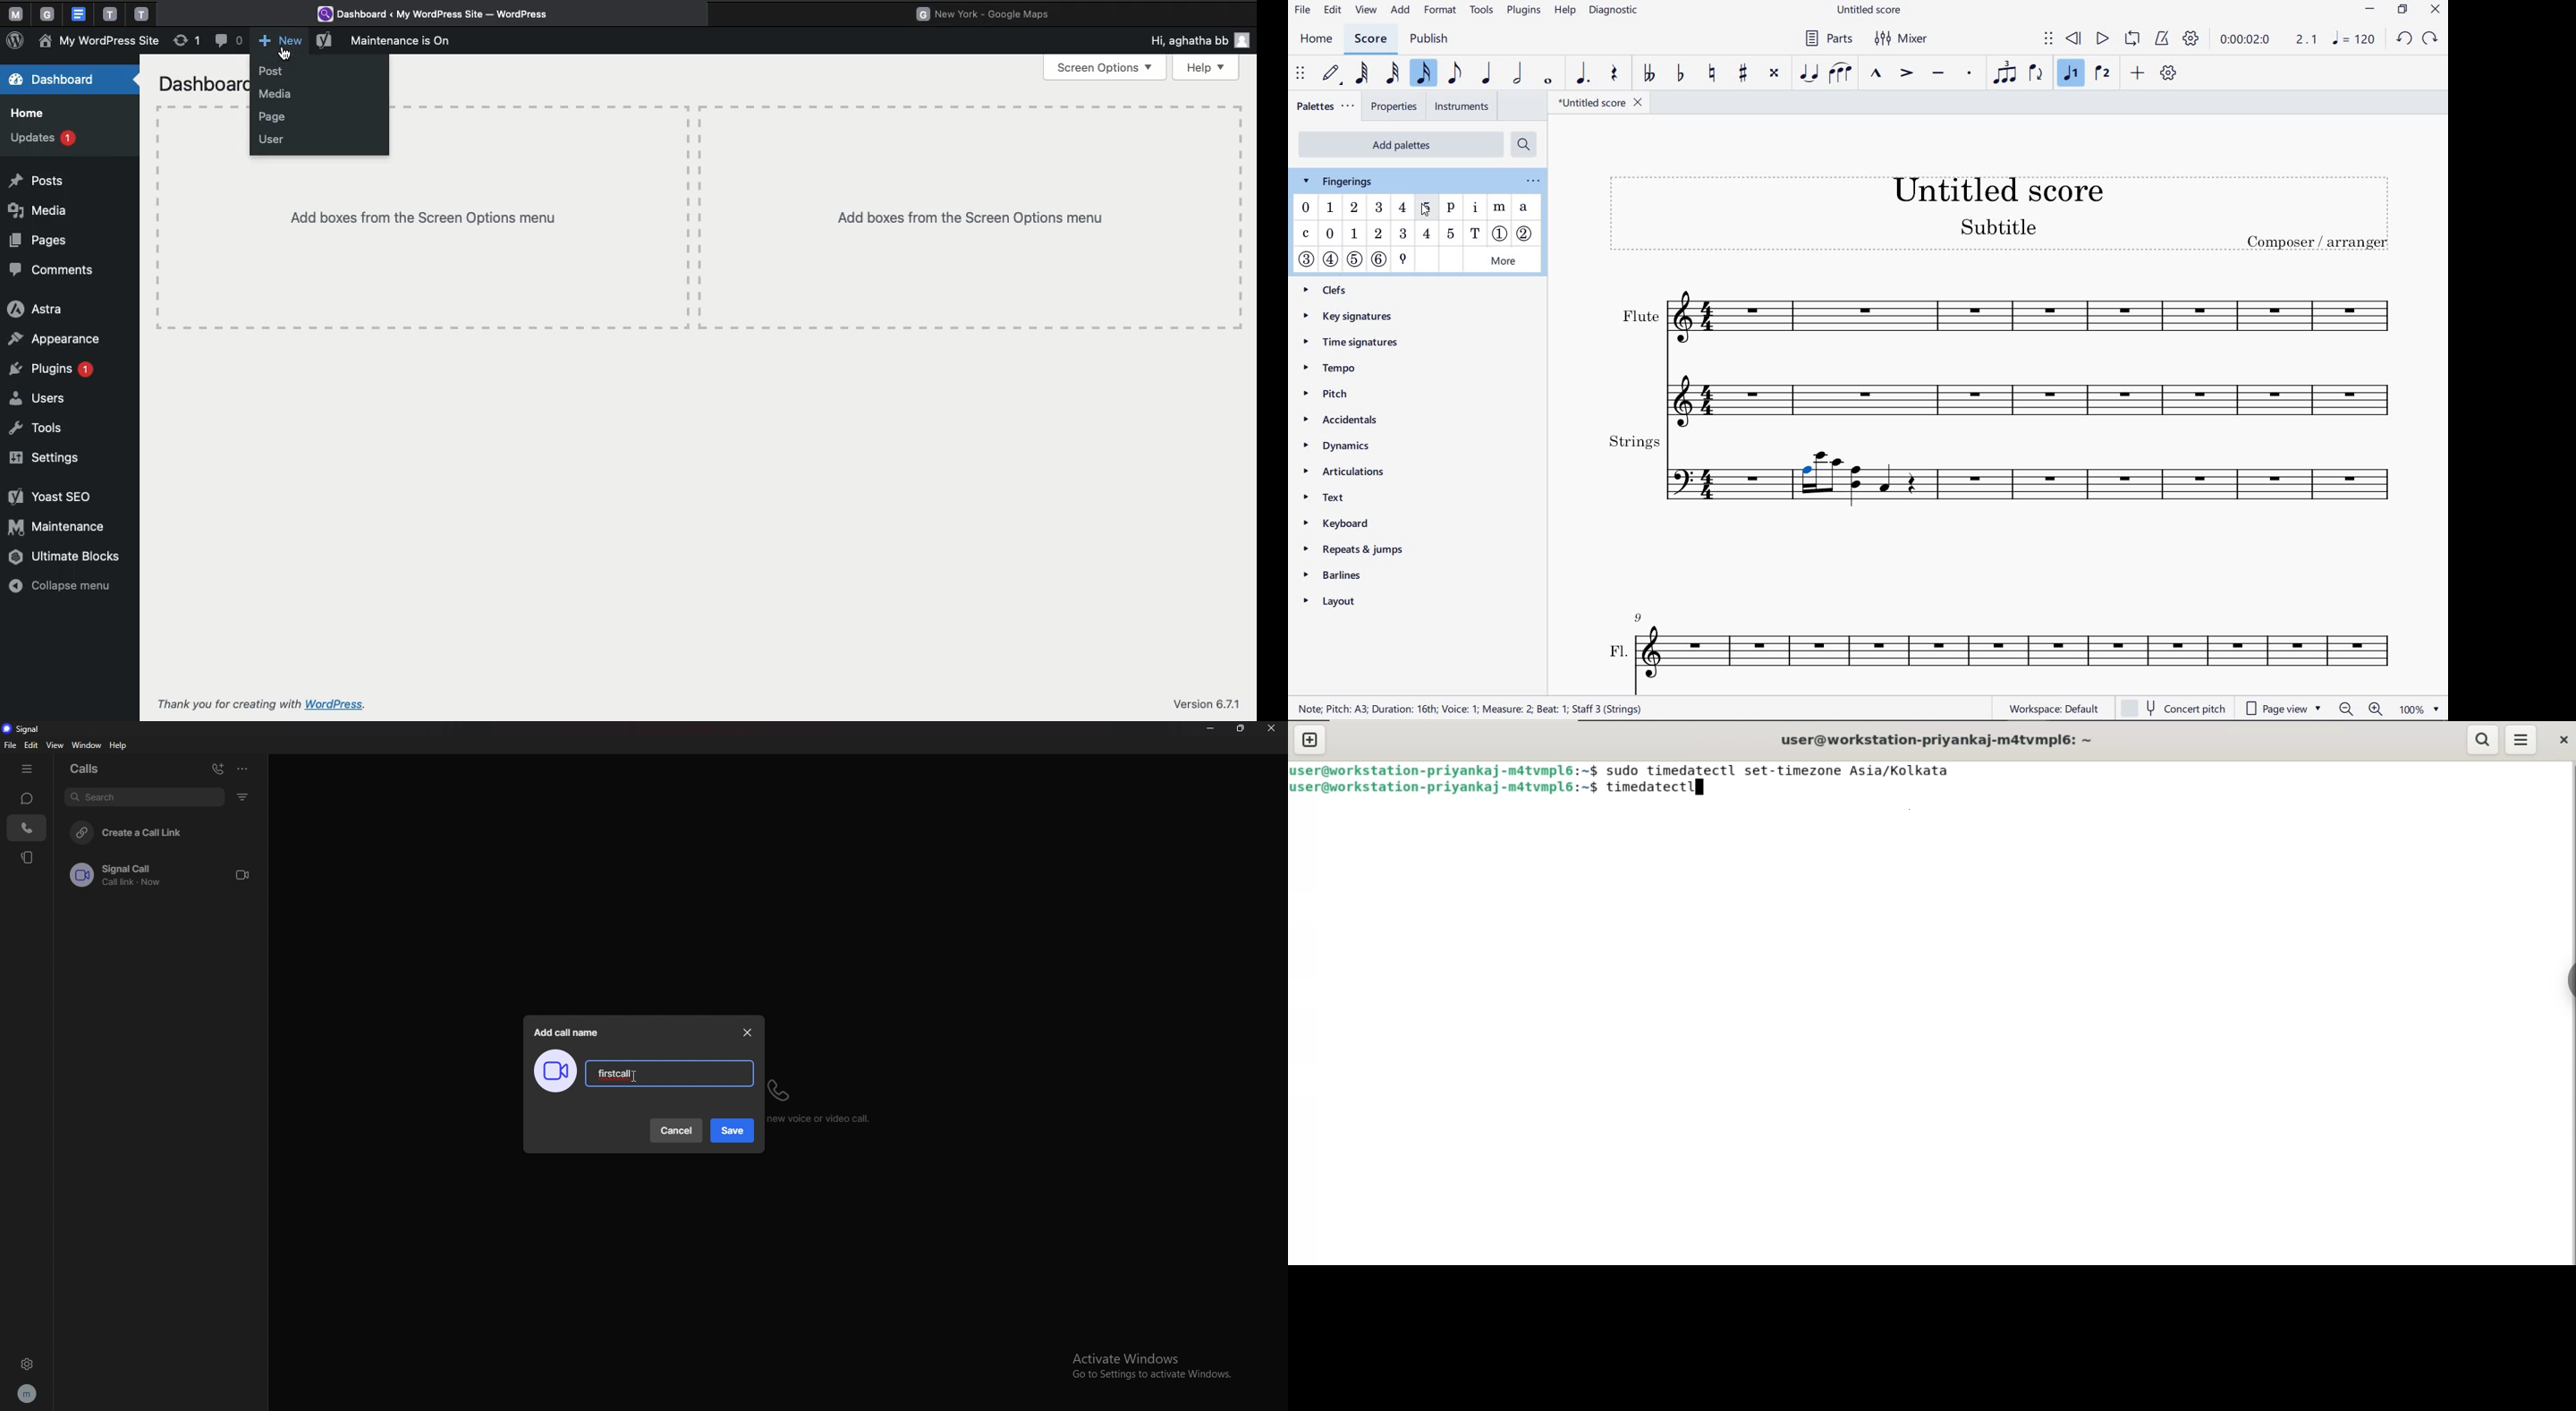  Describe the element at coordinates (1519, 73) in the screenshot. I see `half note` at that location.